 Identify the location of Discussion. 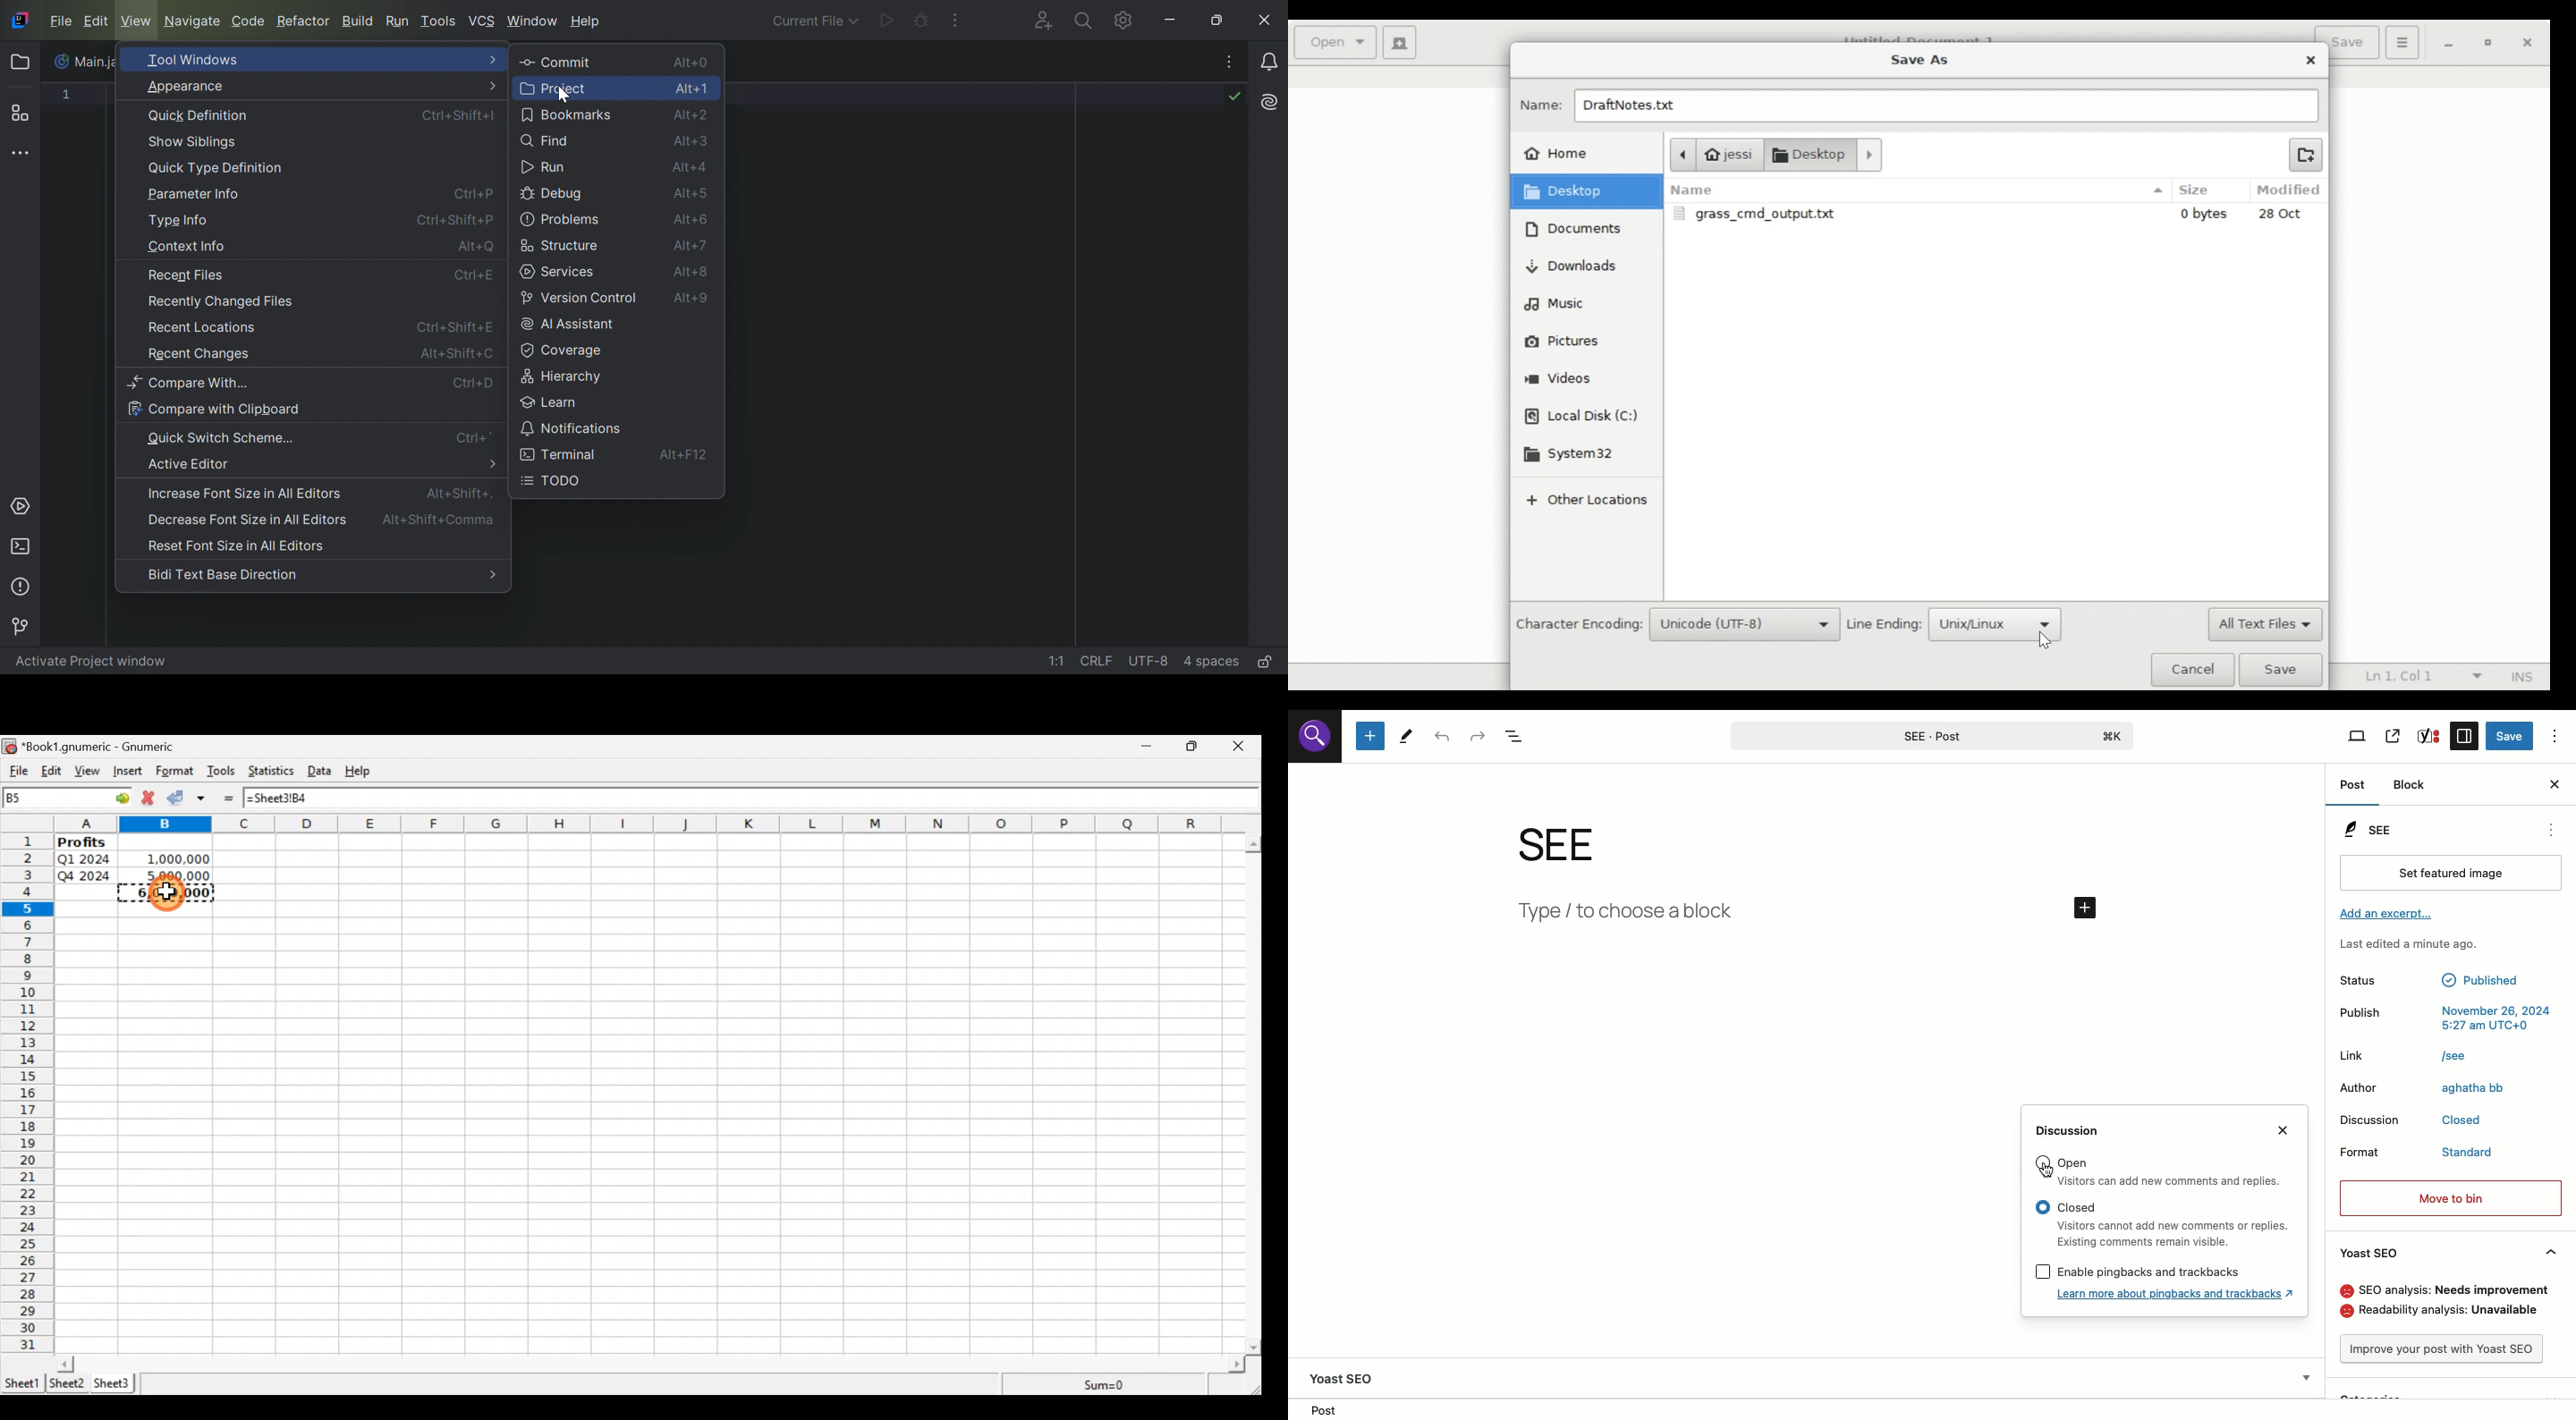
(2076, 1131).